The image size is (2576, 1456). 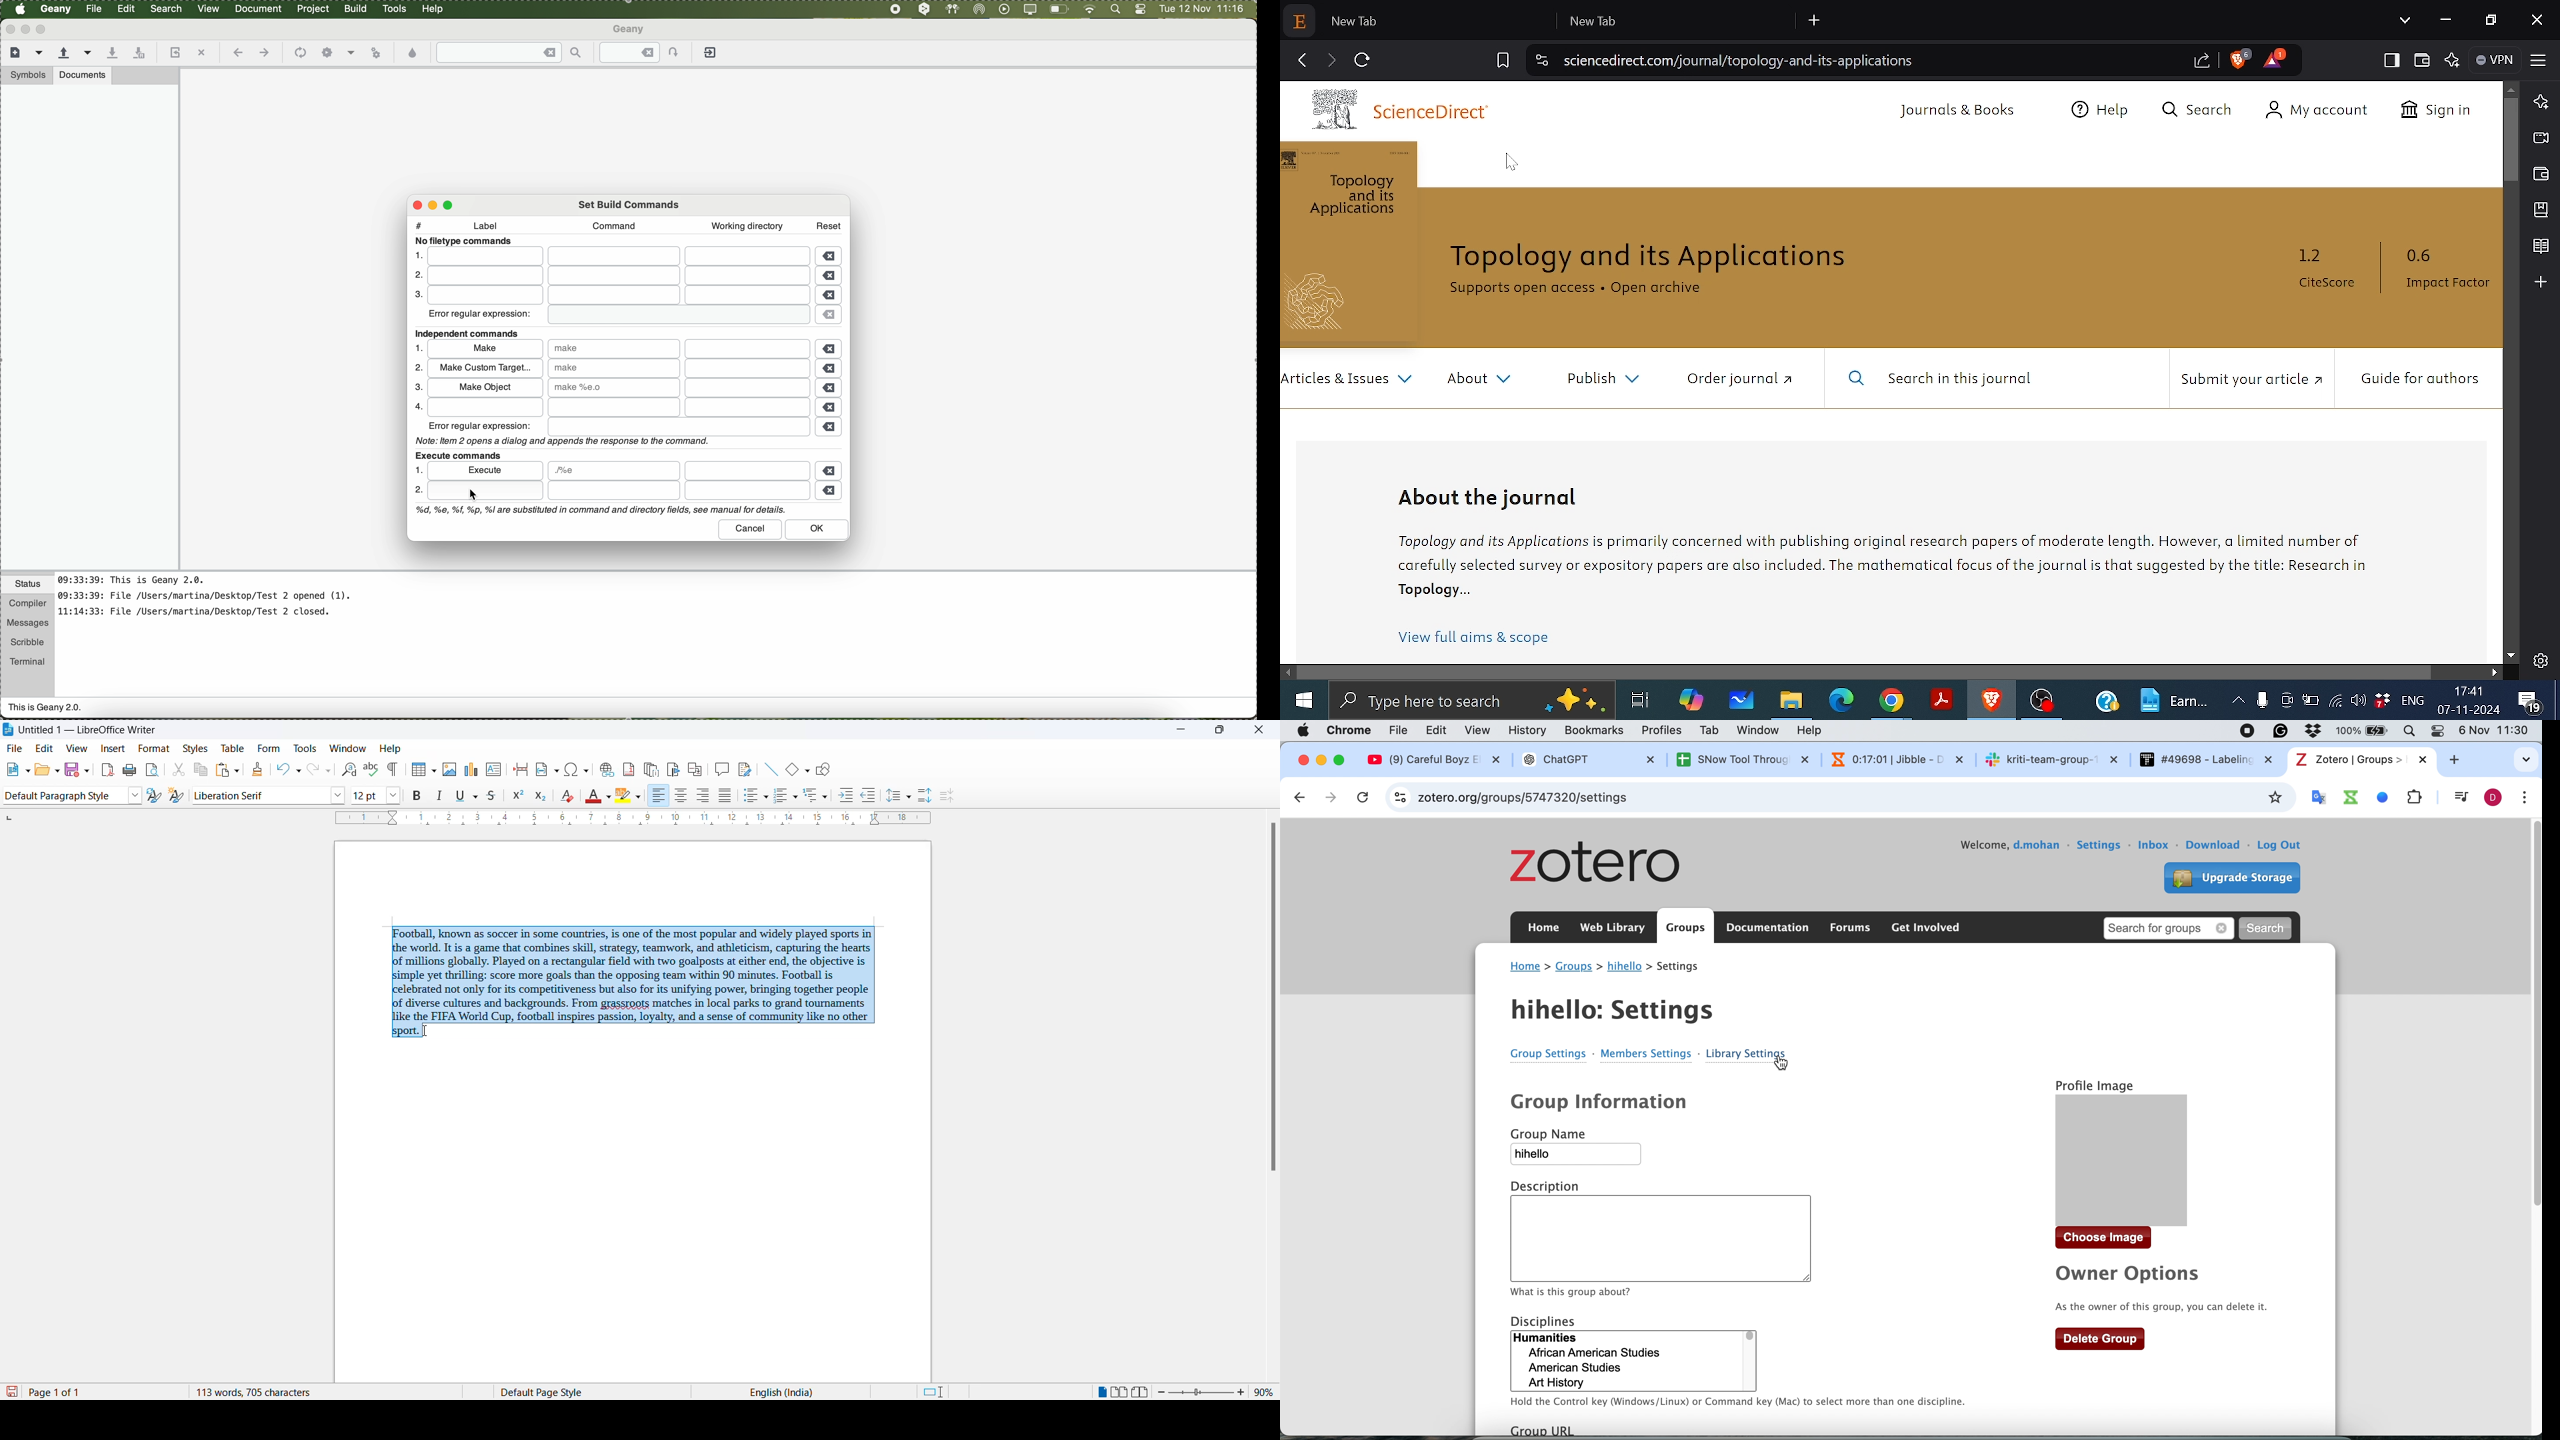 I want to click on style options, so click(x=137, y=795).